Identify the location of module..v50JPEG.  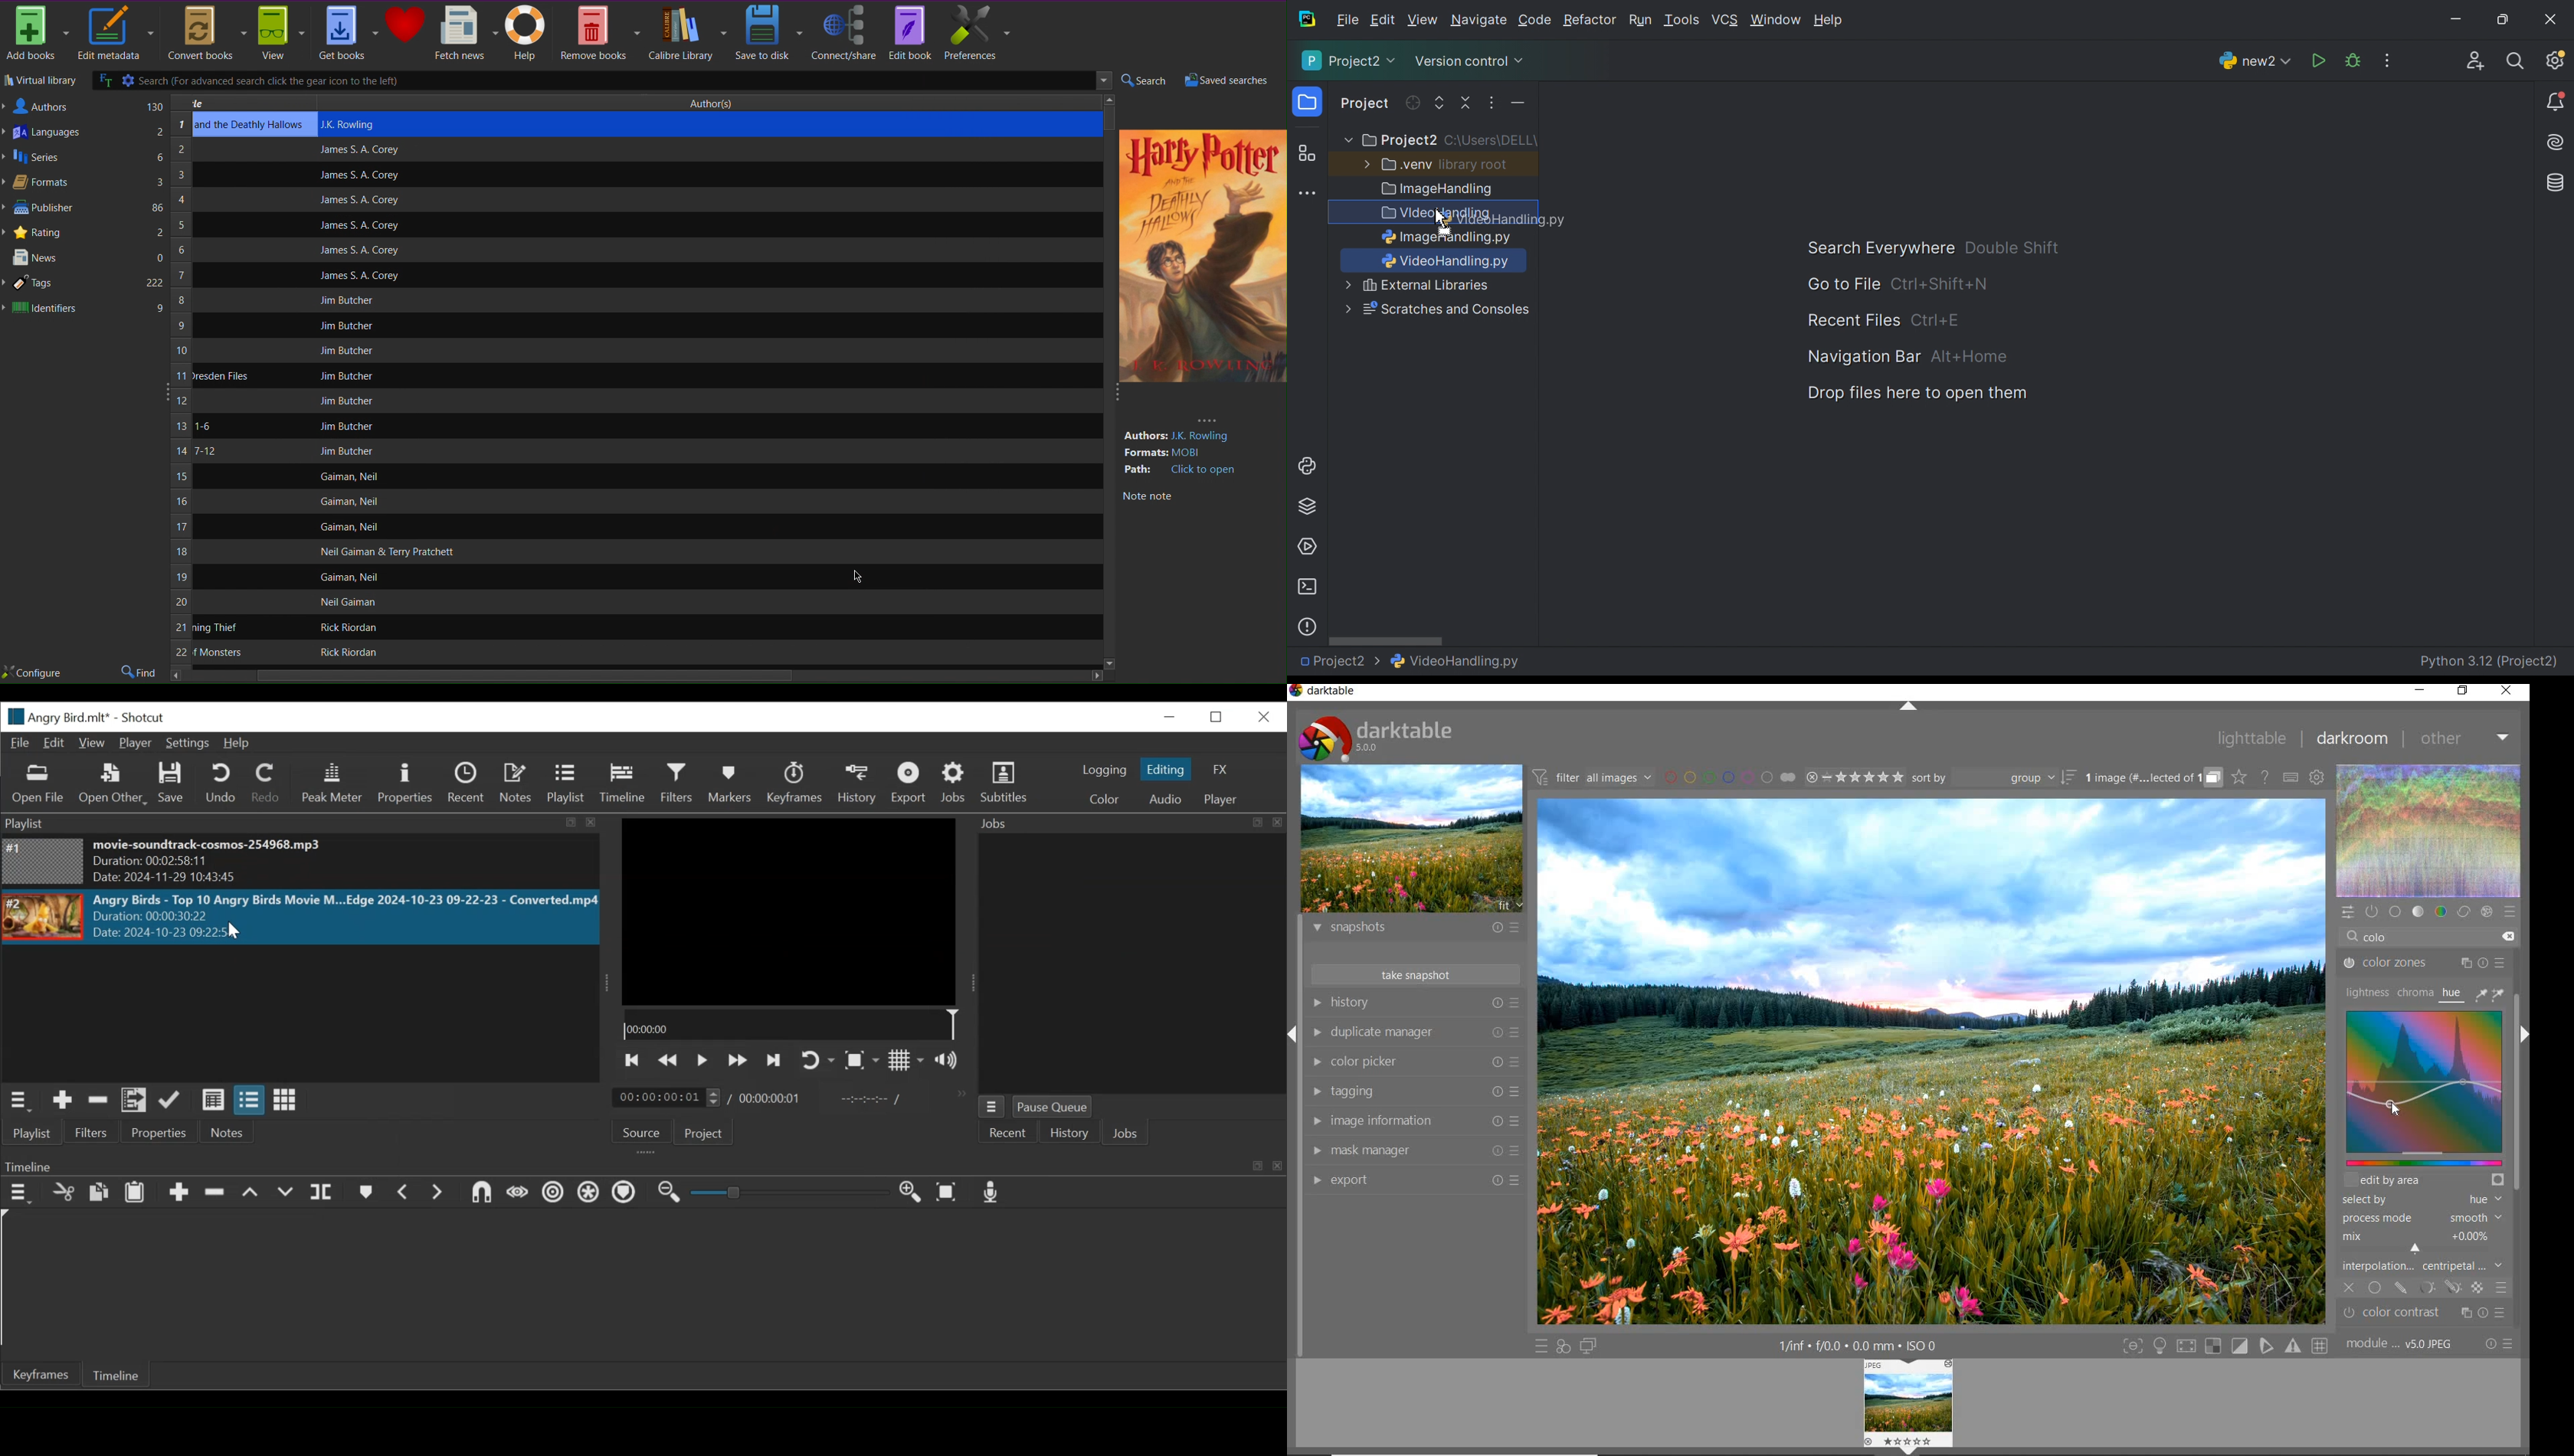
(2403, 1344).